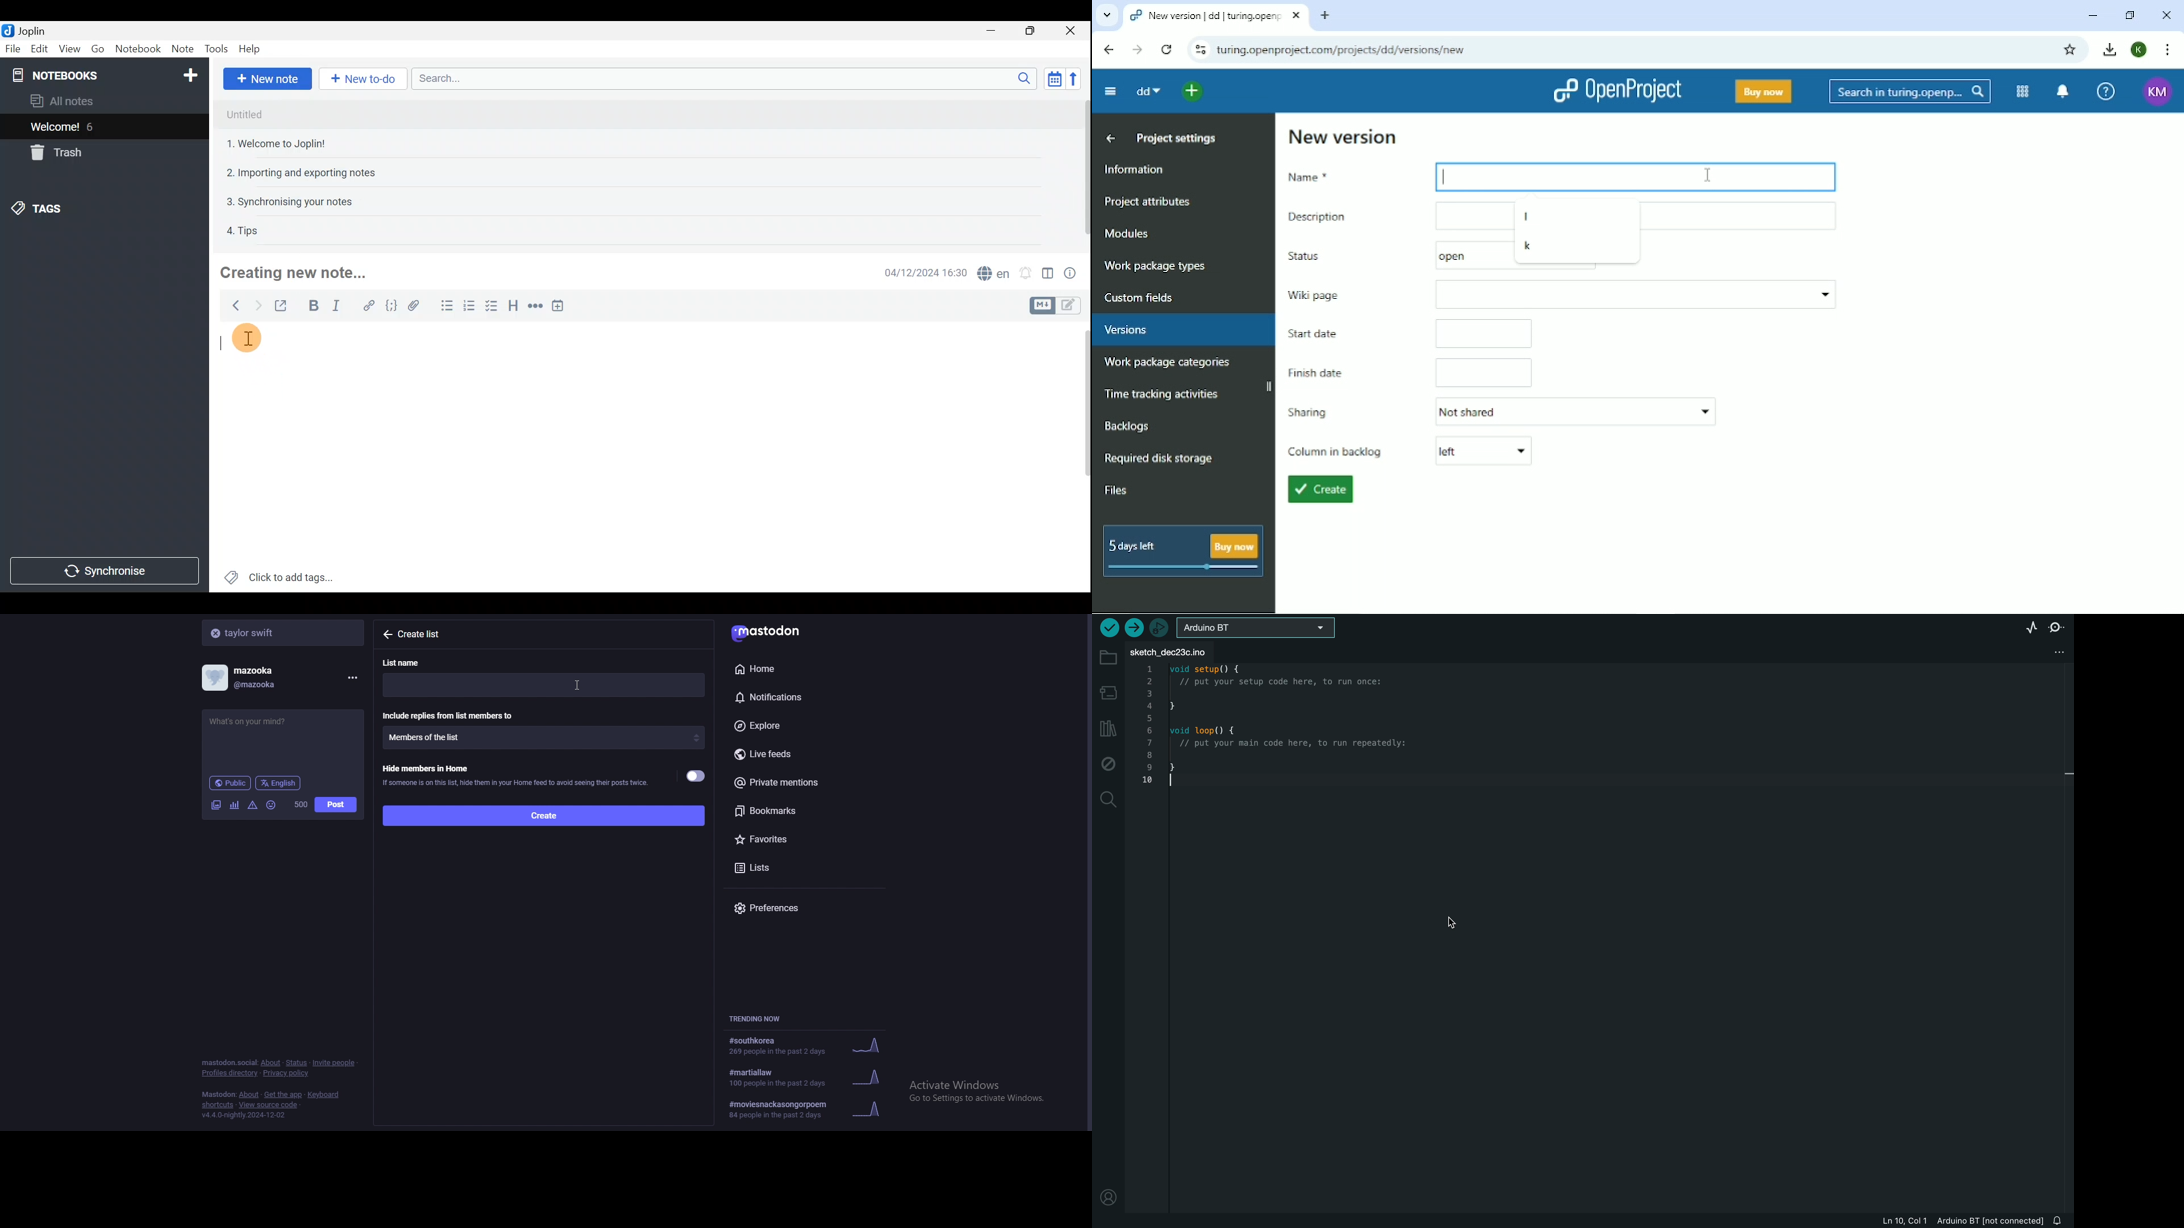  I want to click on trending, so click(813, 1077).